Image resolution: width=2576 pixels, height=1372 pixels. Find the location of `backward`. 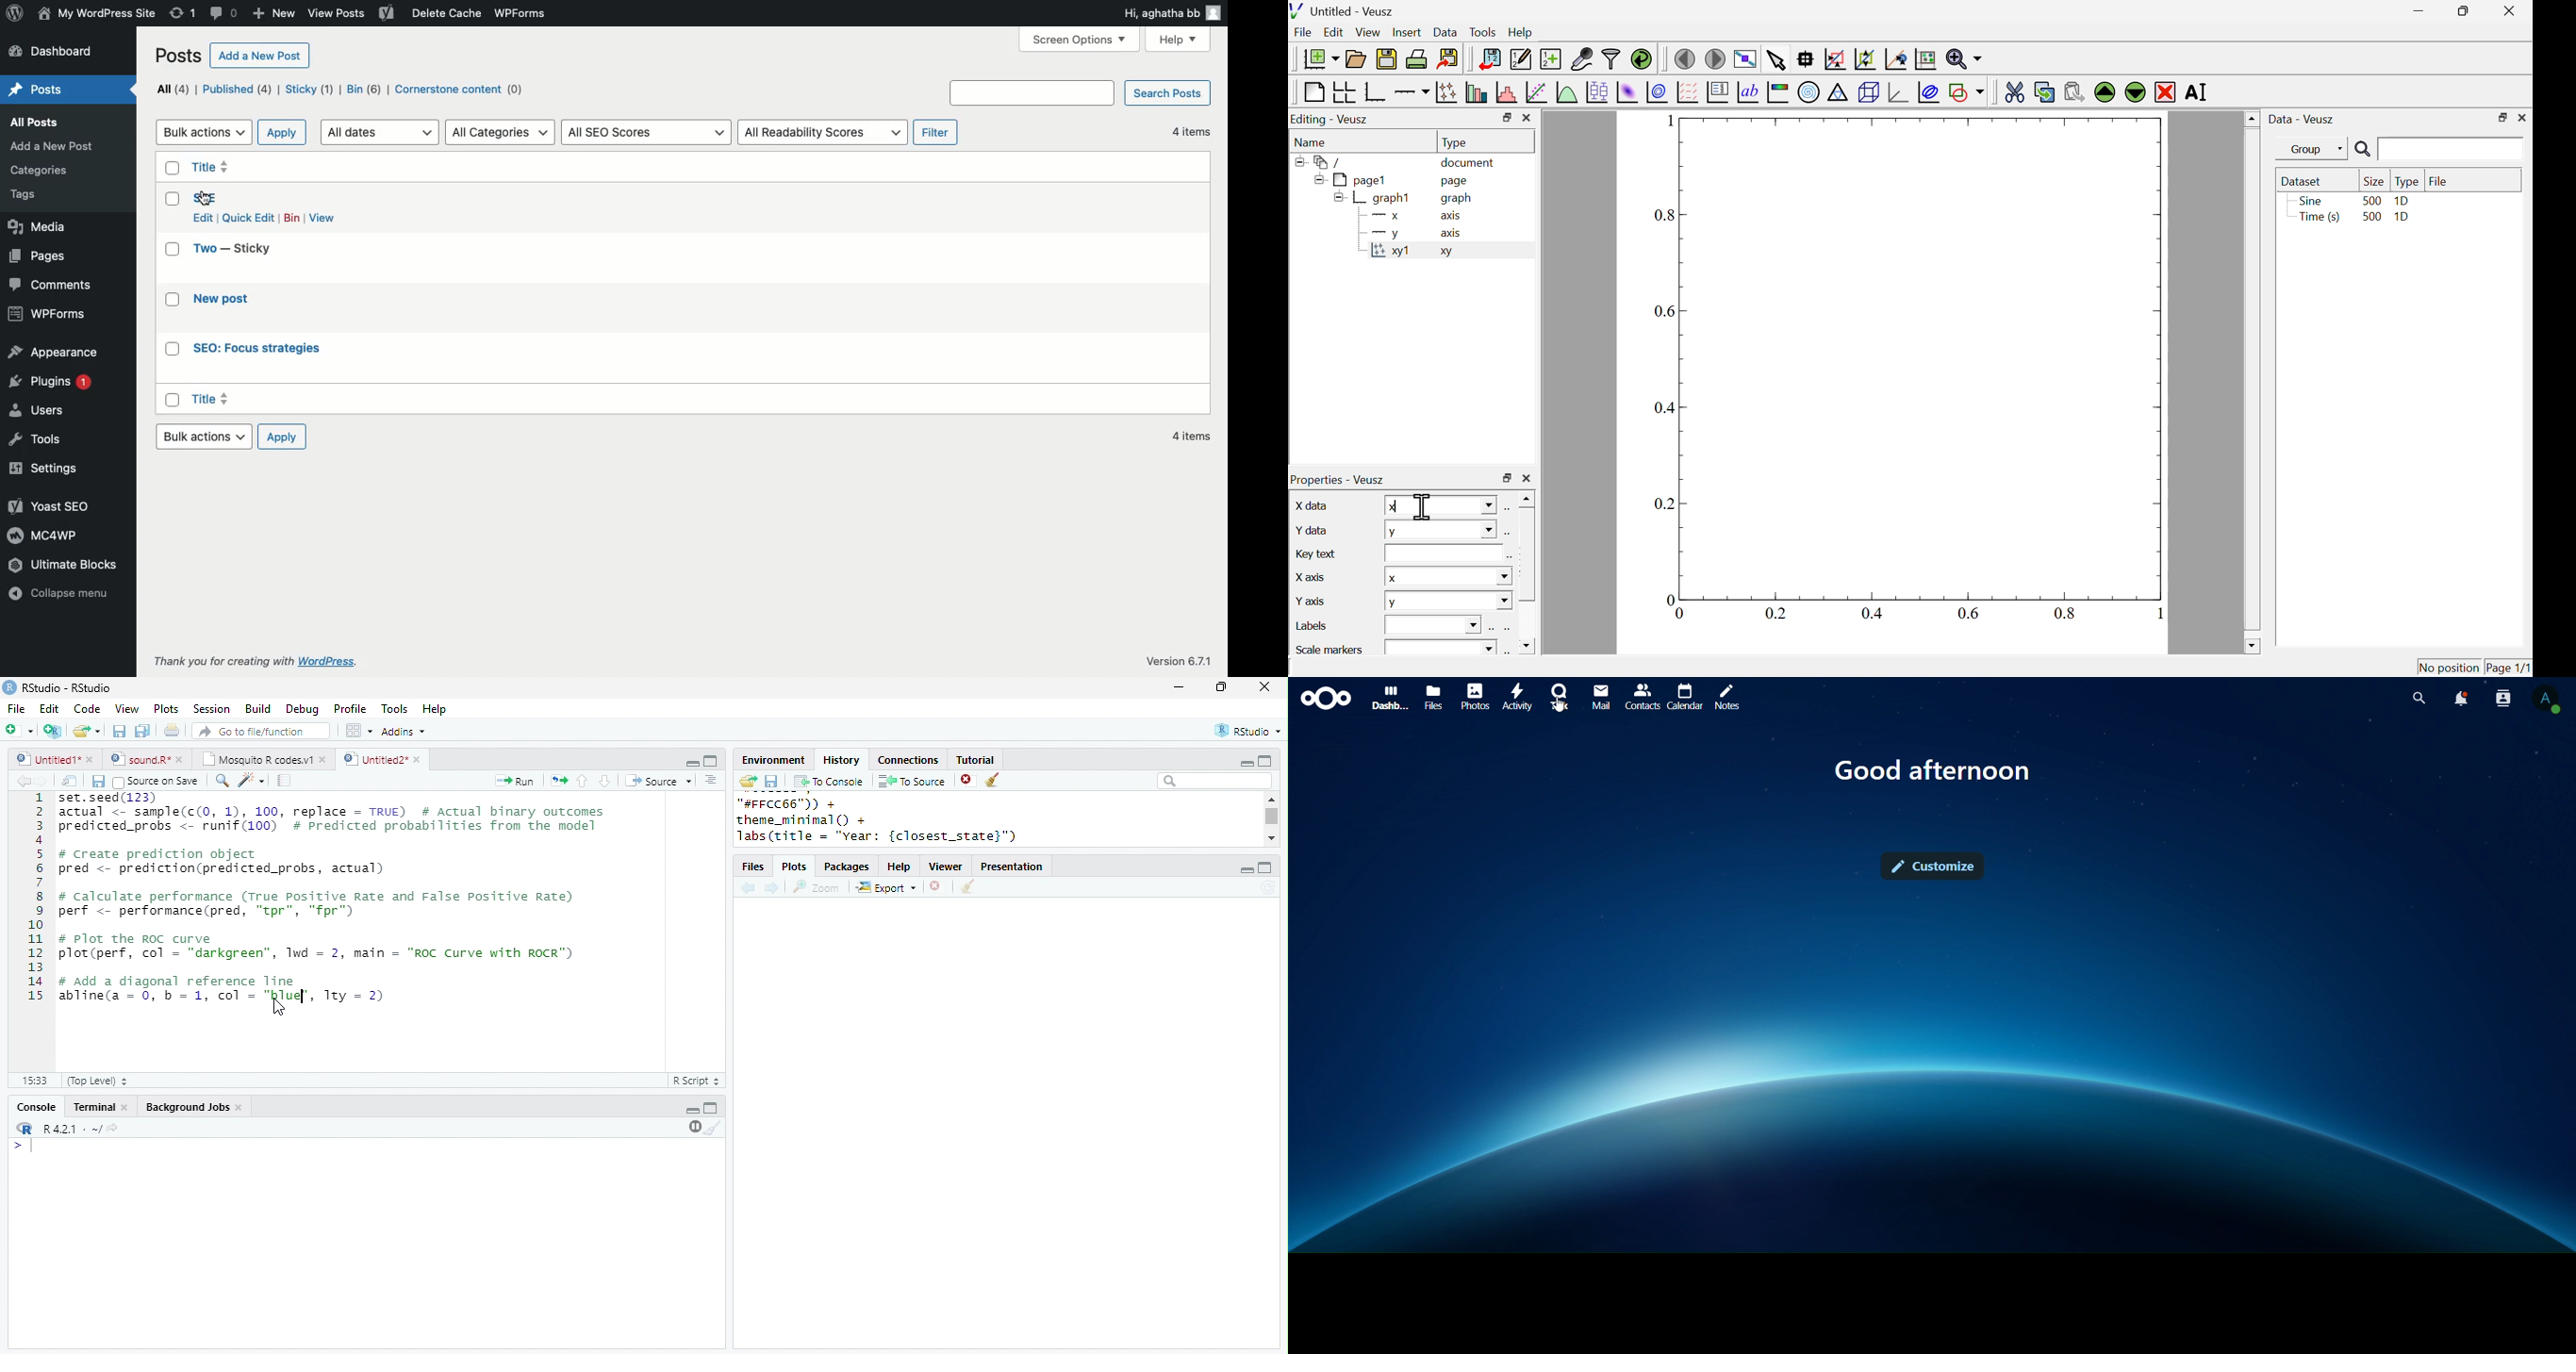

backward is located at coordinates (23, 781).